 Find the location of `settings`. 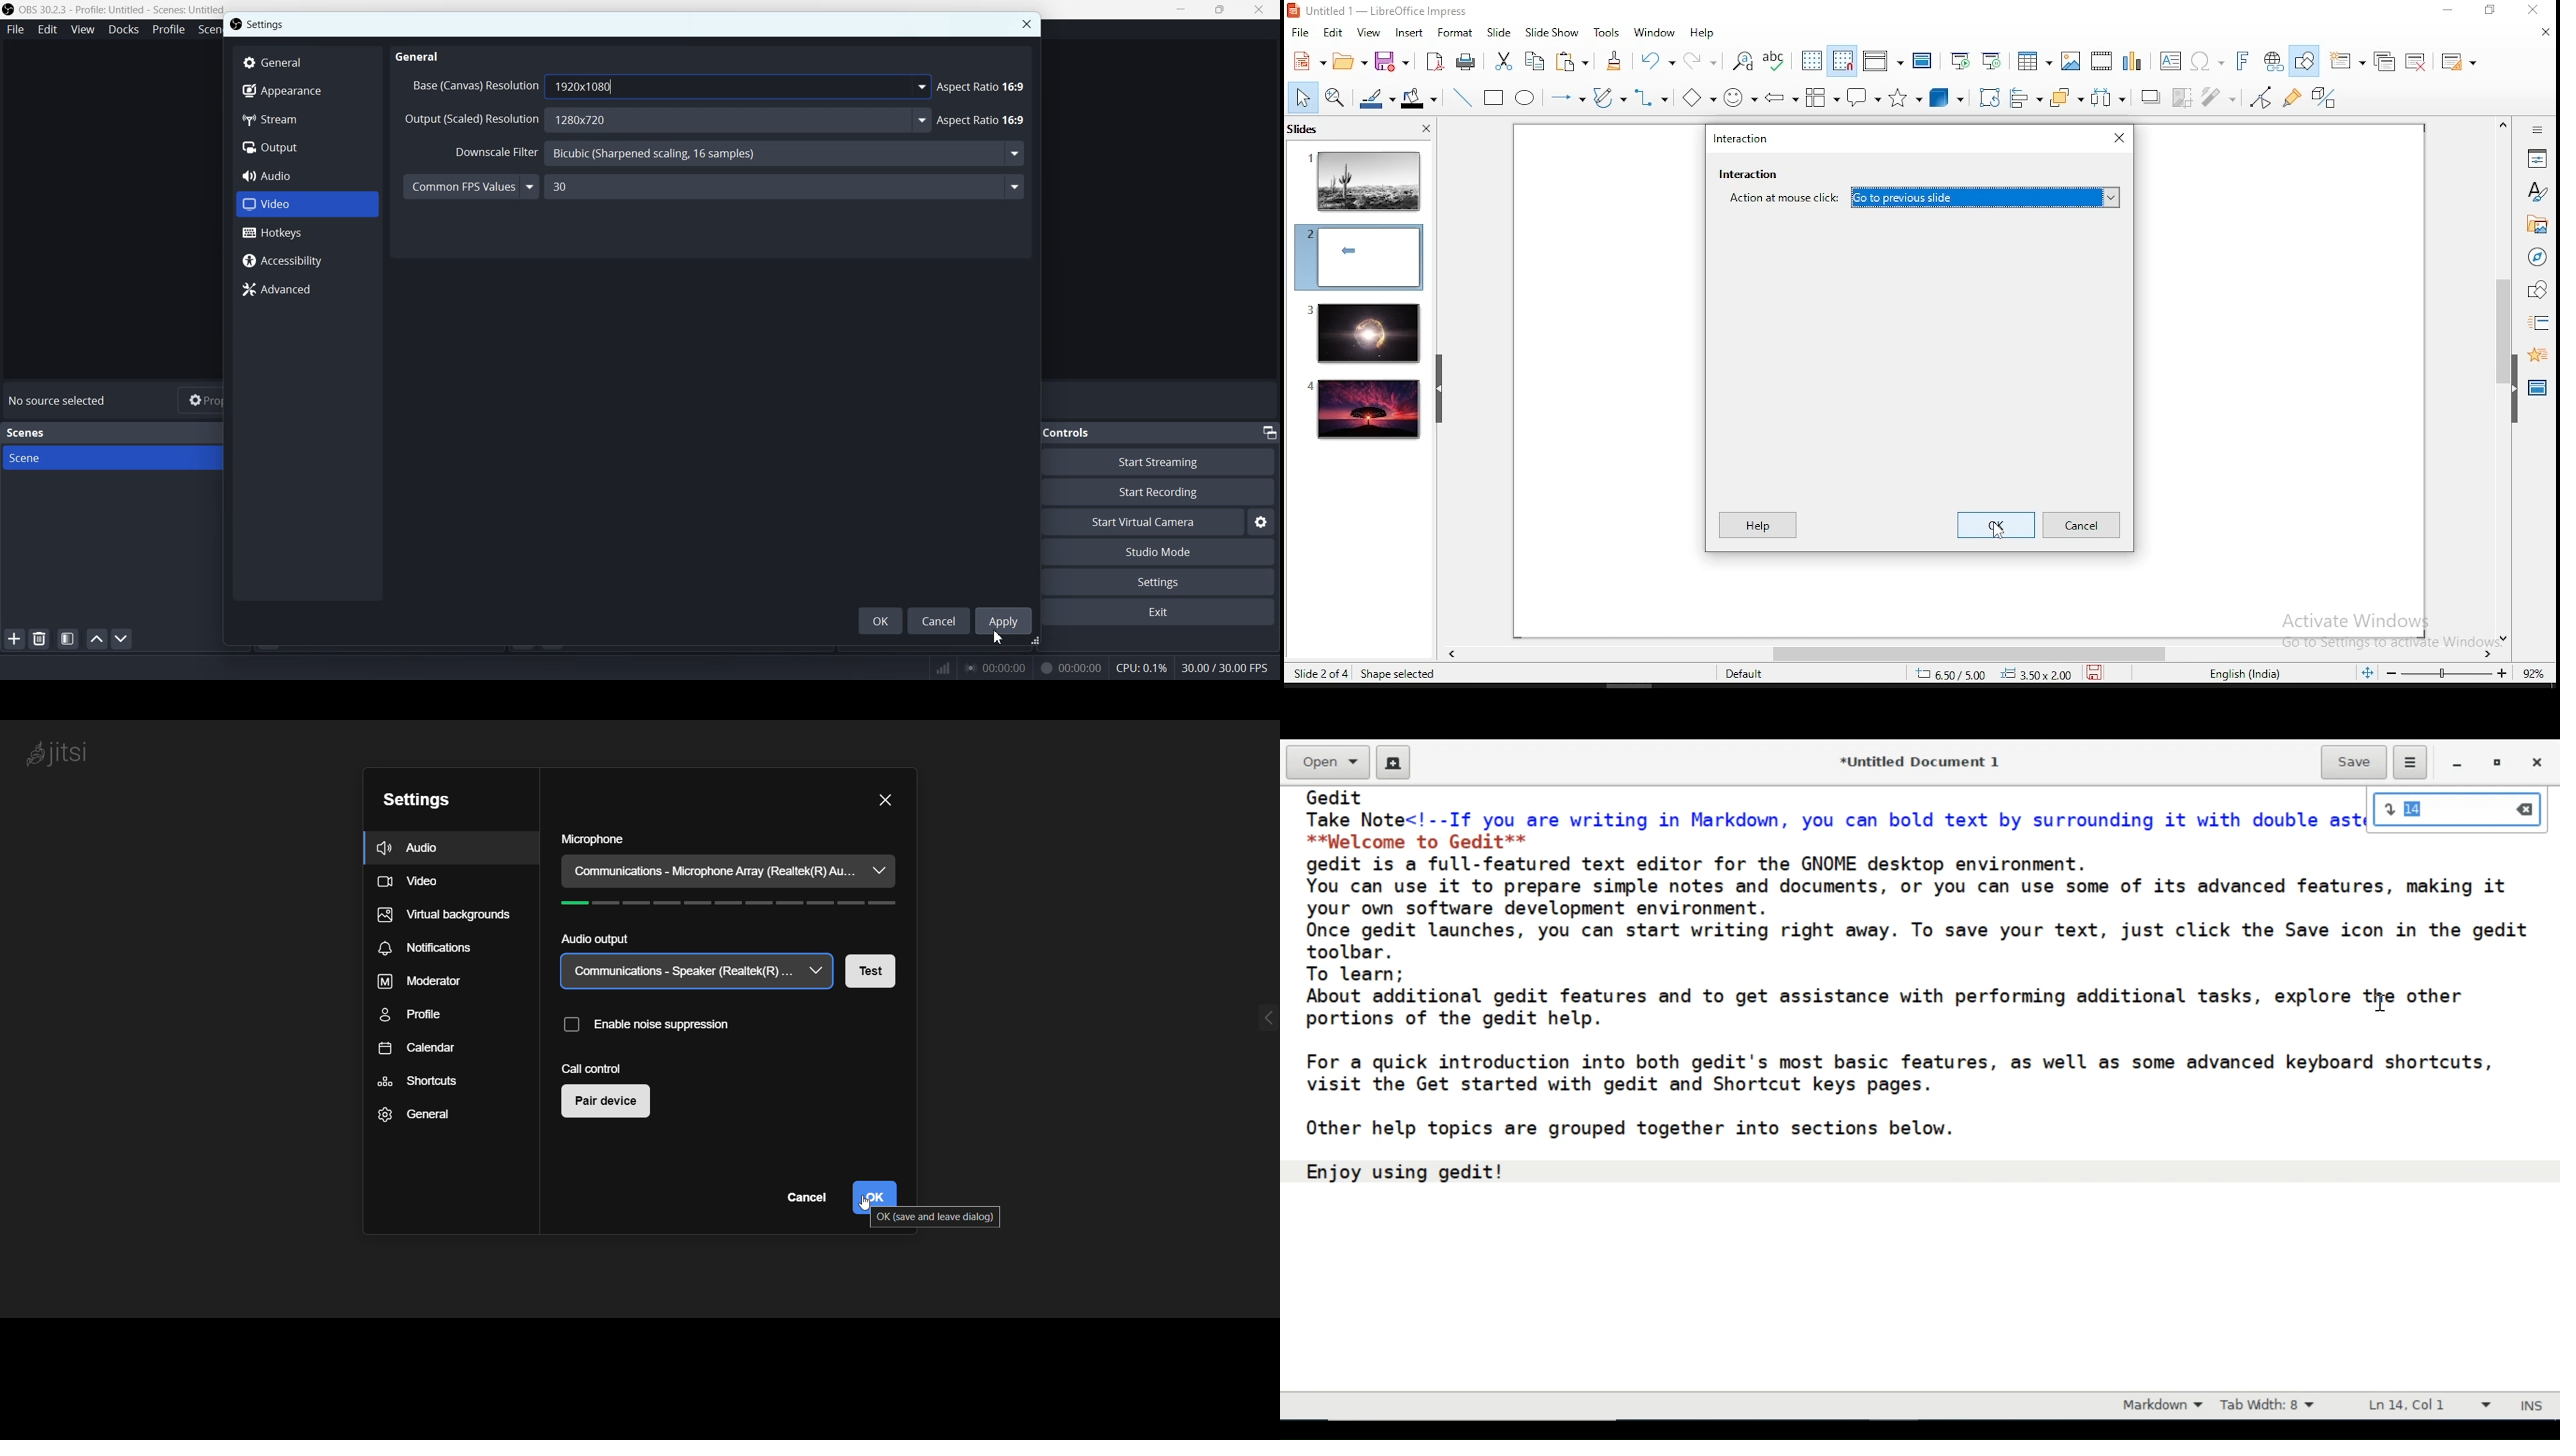

settings is located at coordinates (415, 802).